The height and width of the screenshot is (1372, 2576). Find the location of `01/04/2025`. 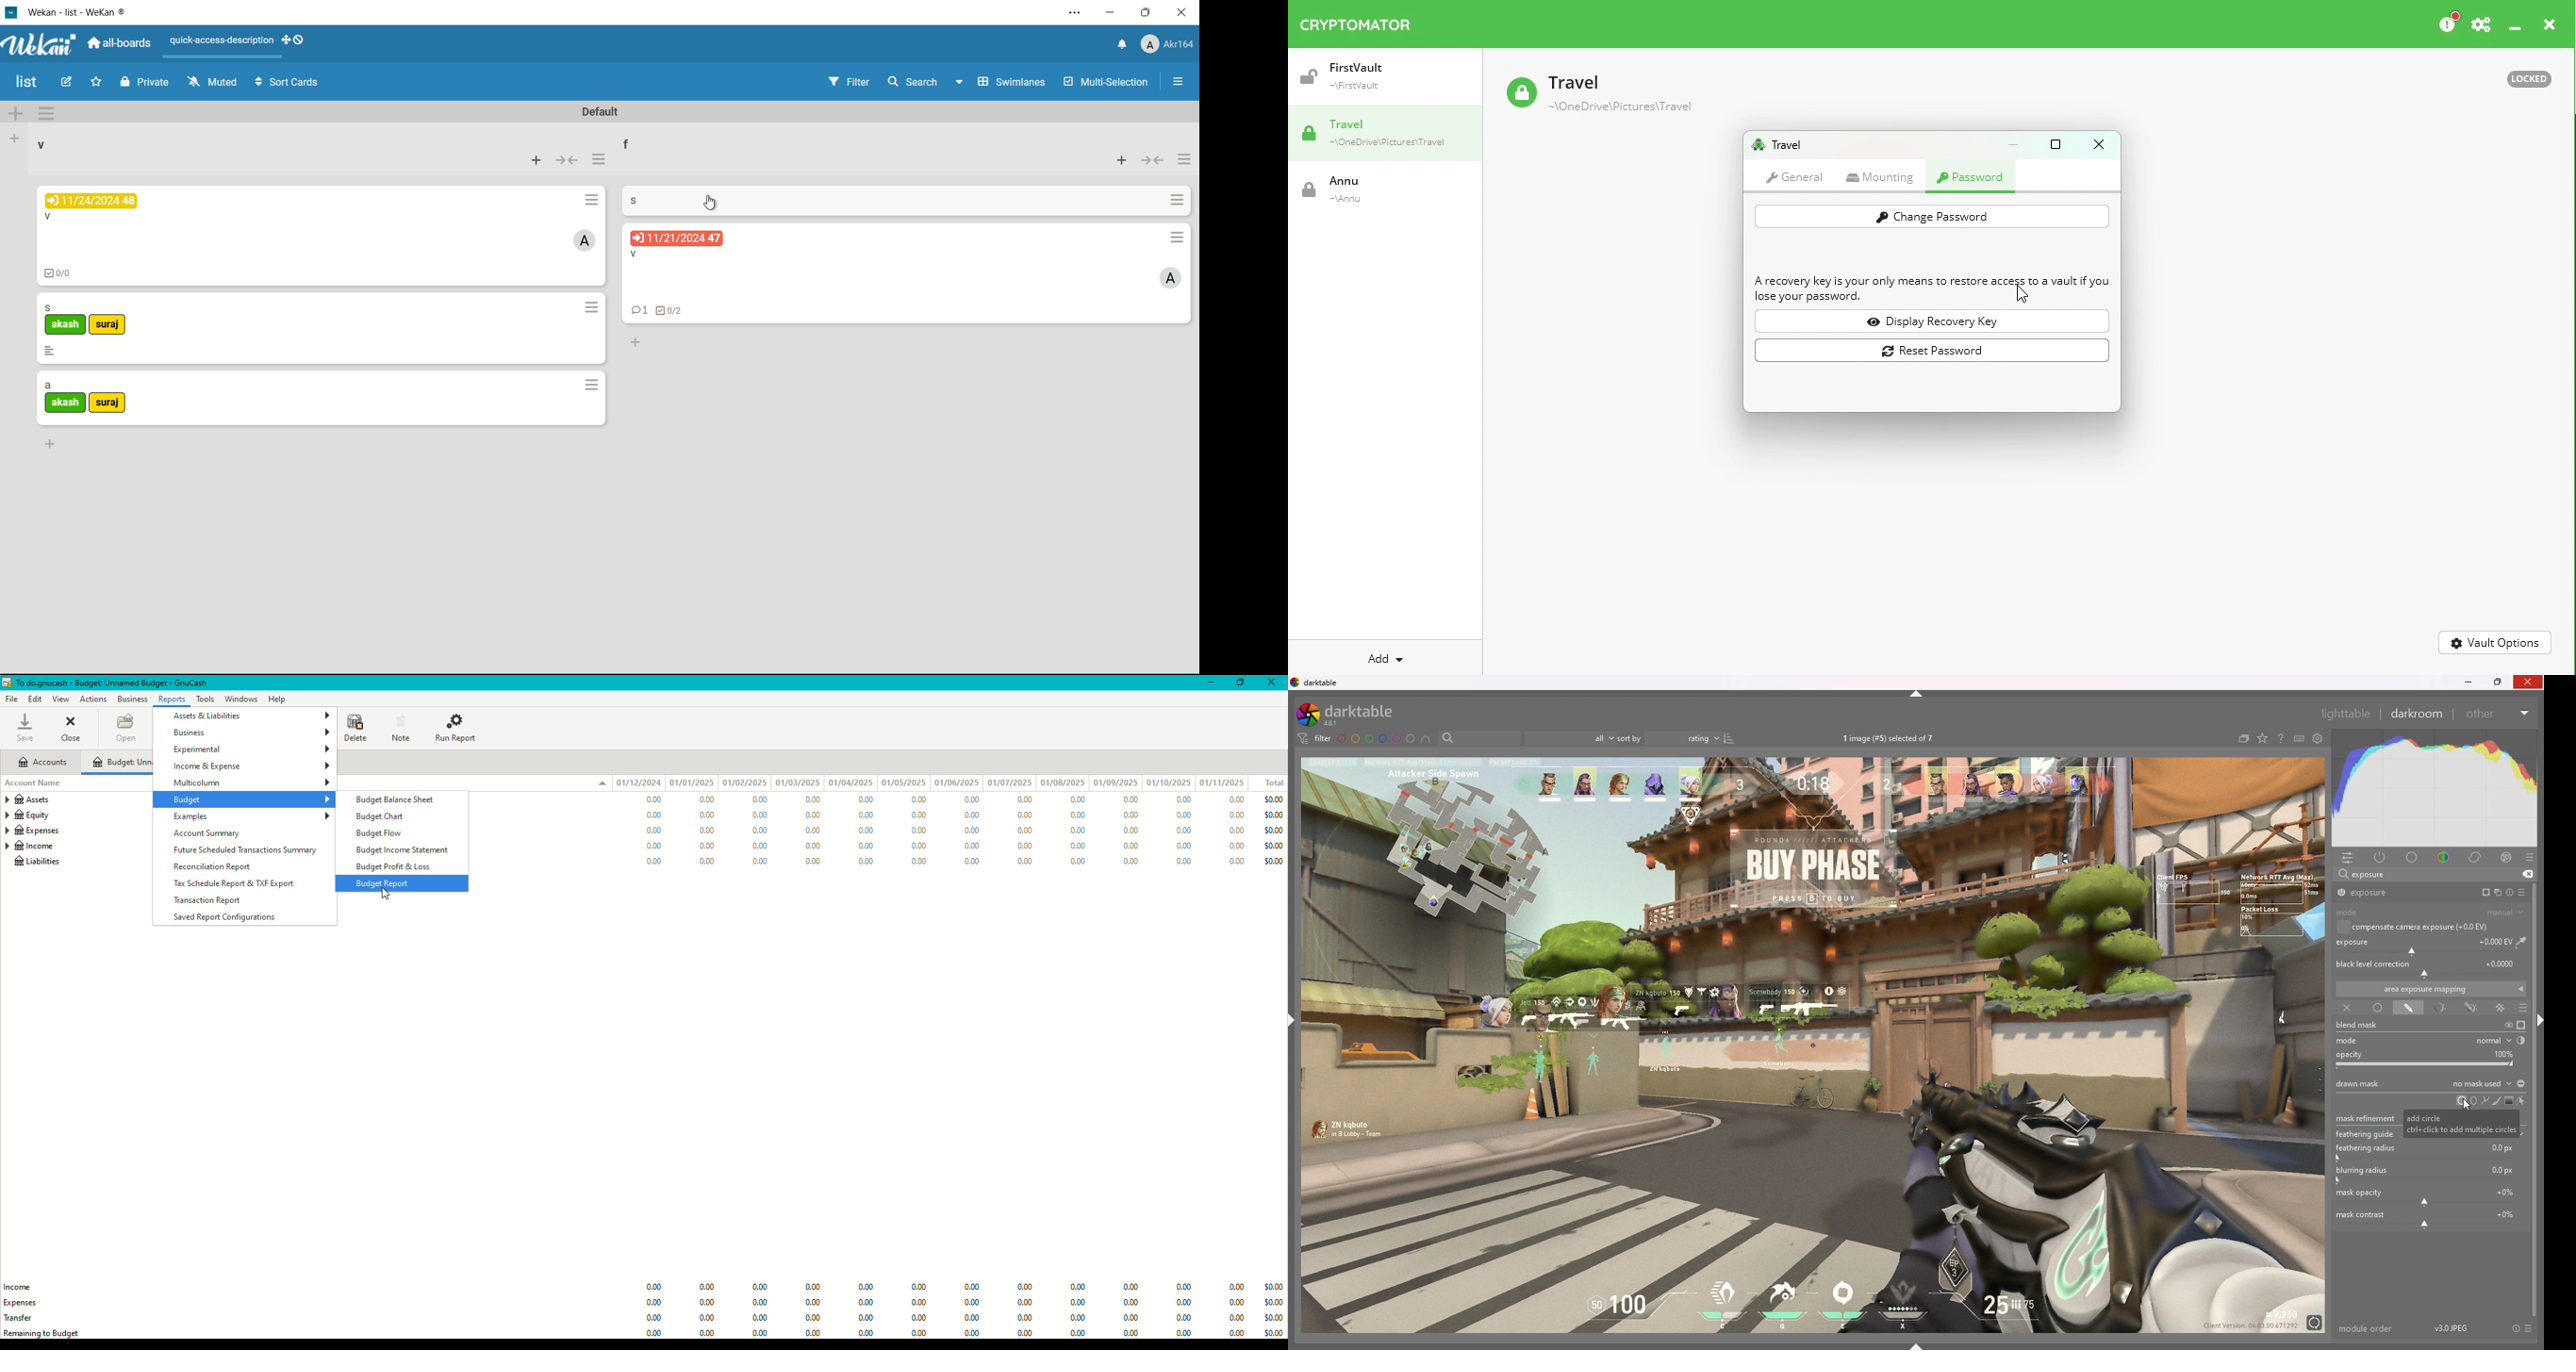

01/04/2025 is located at coordinates (850, 782).